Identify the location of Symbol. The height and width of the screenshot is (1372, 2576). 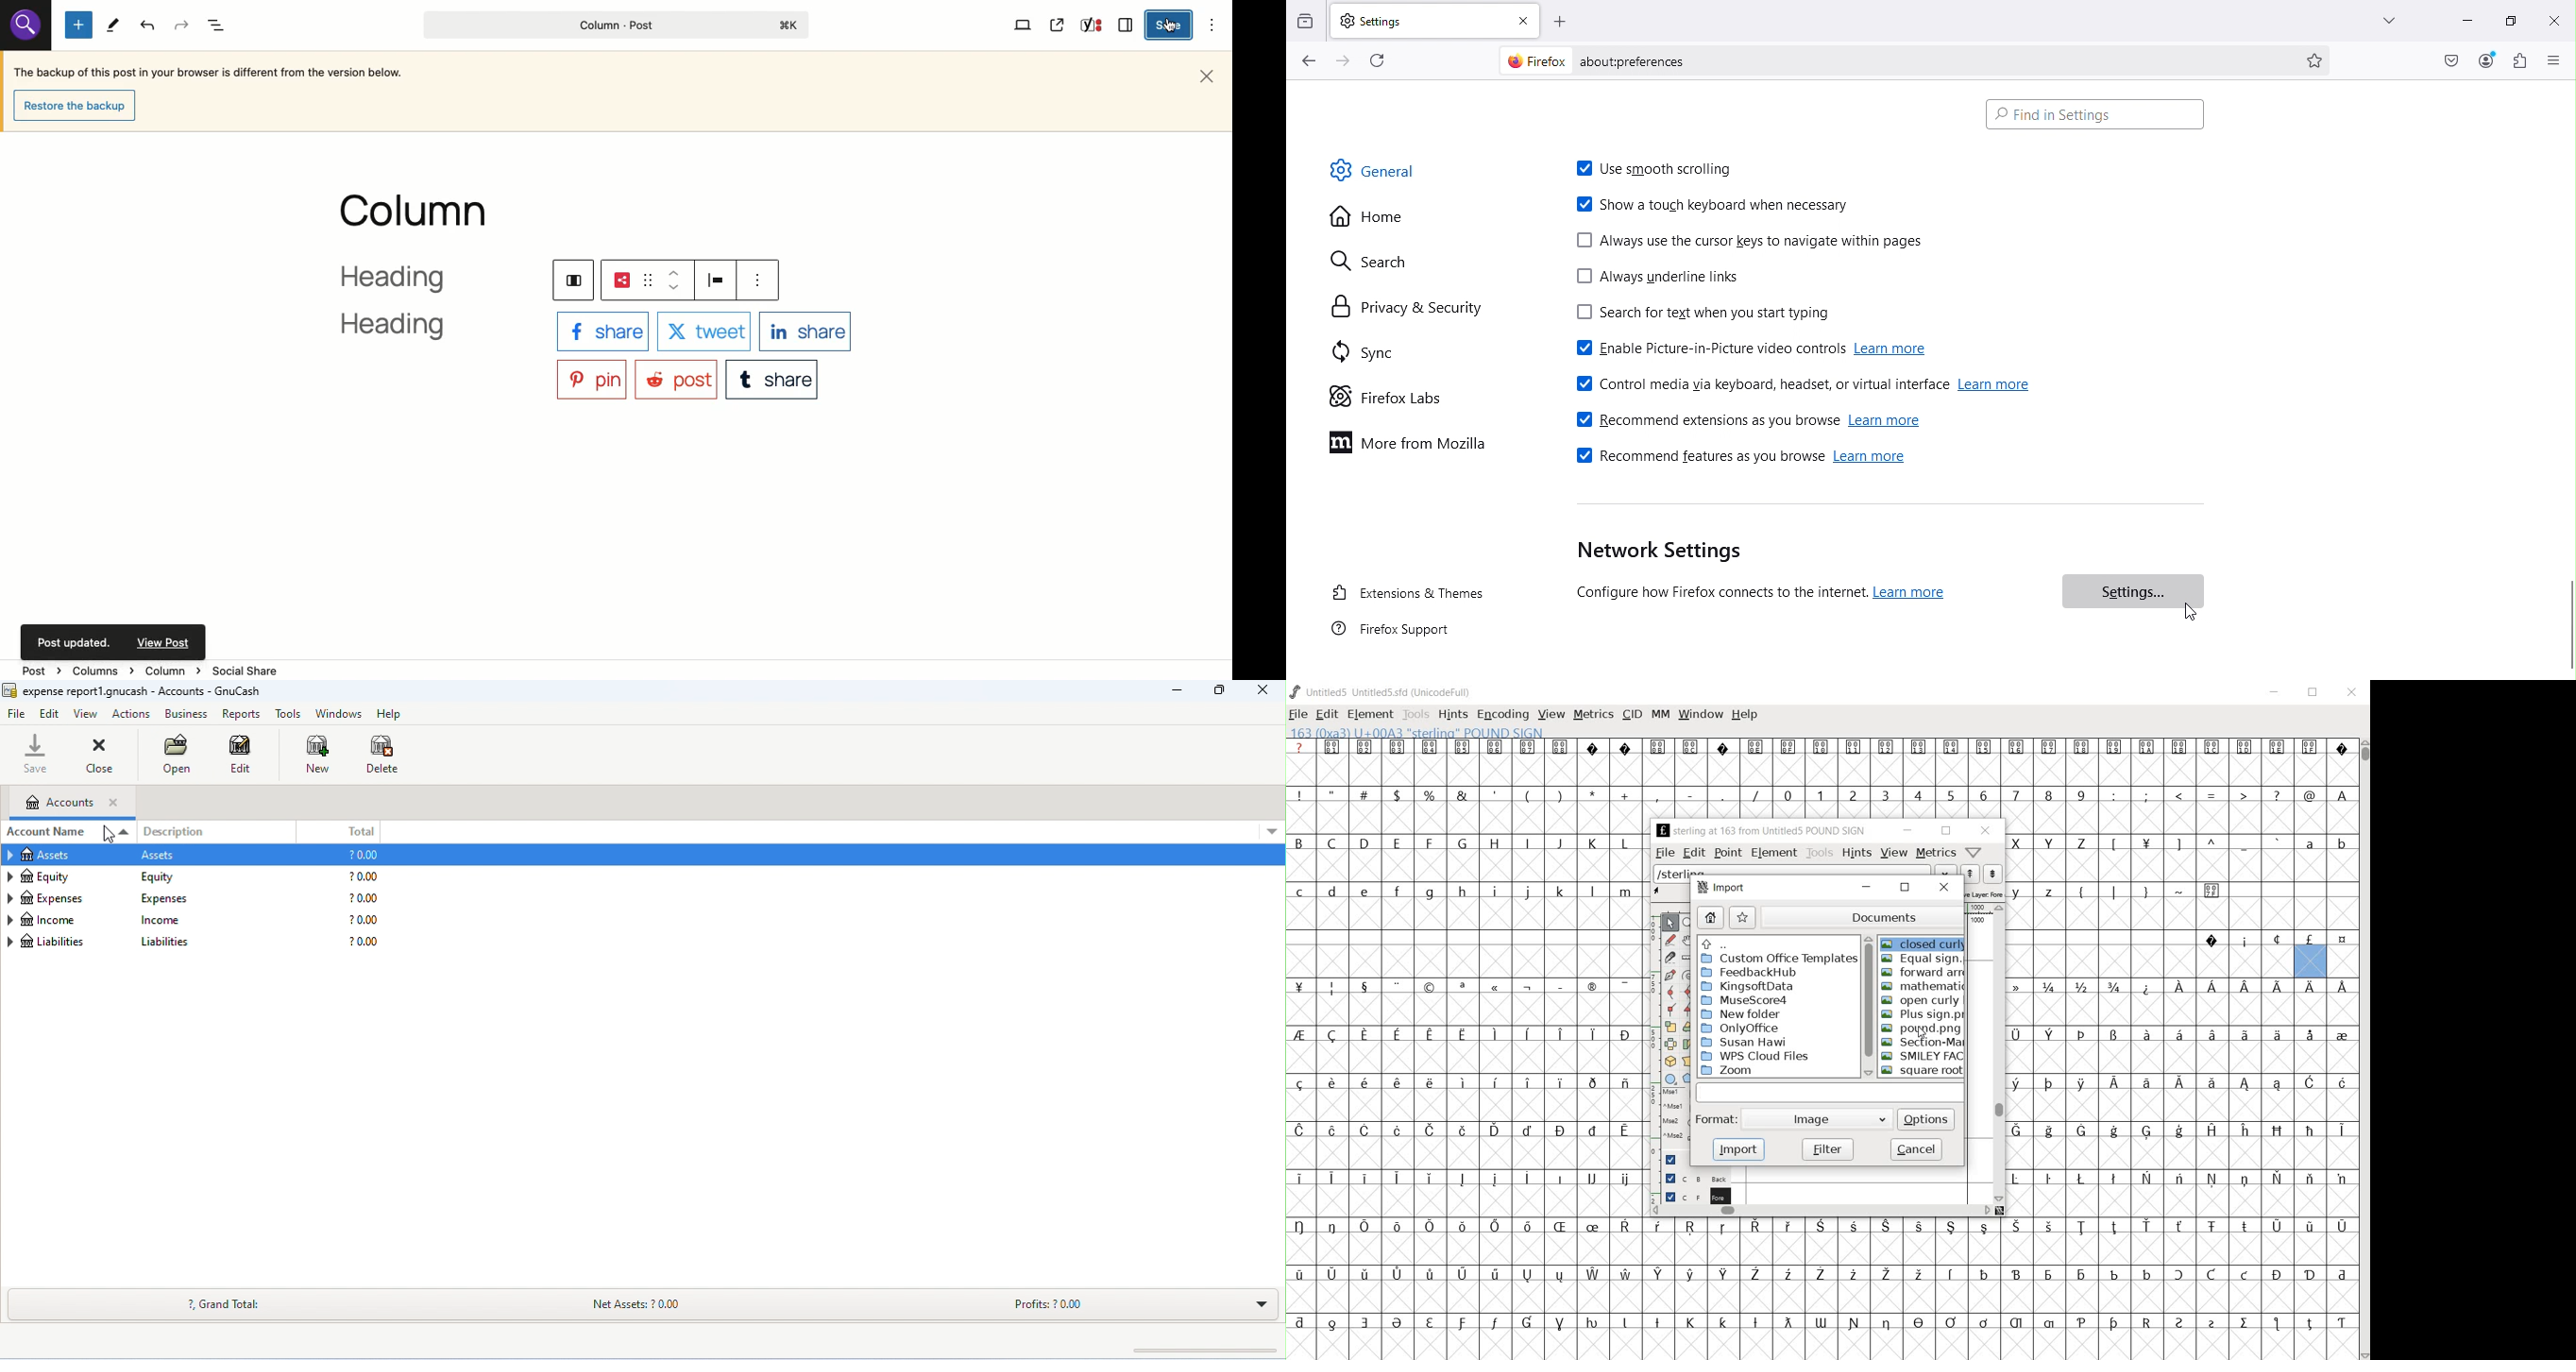
(1592, 988).